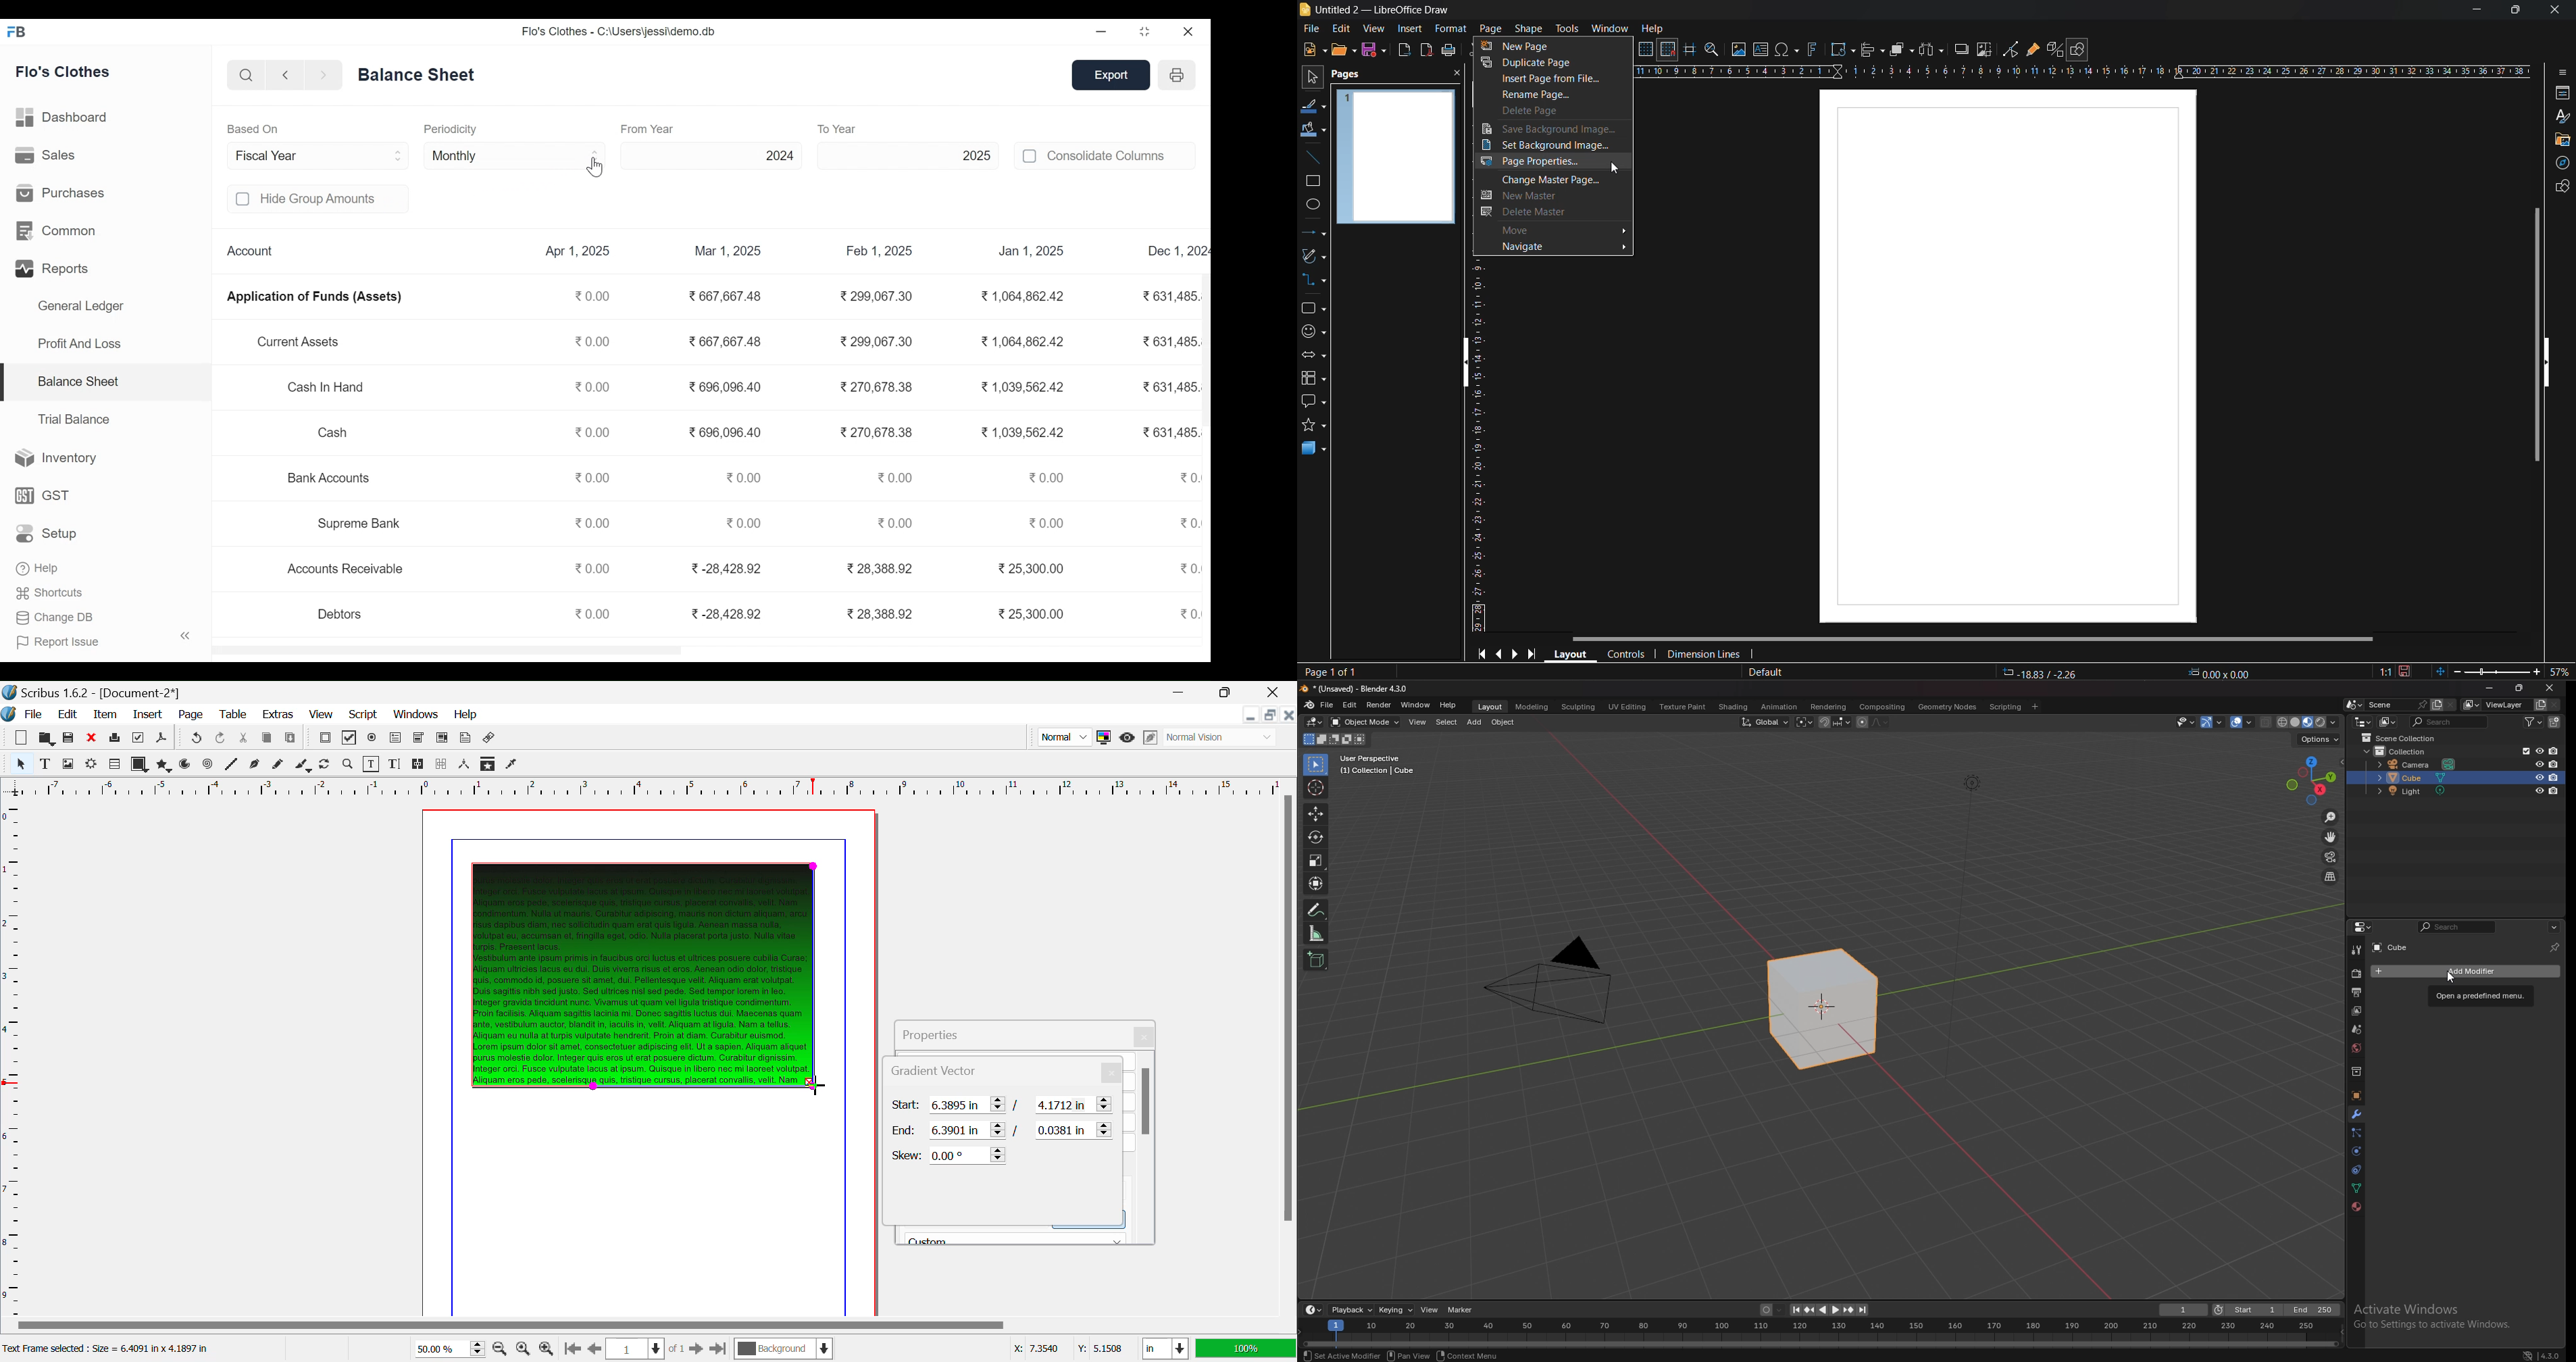 This screenshot has height=1372, width=2576. Describe the element at coordinates (1112, 76) in the screenshot. I see `Export` at that location.